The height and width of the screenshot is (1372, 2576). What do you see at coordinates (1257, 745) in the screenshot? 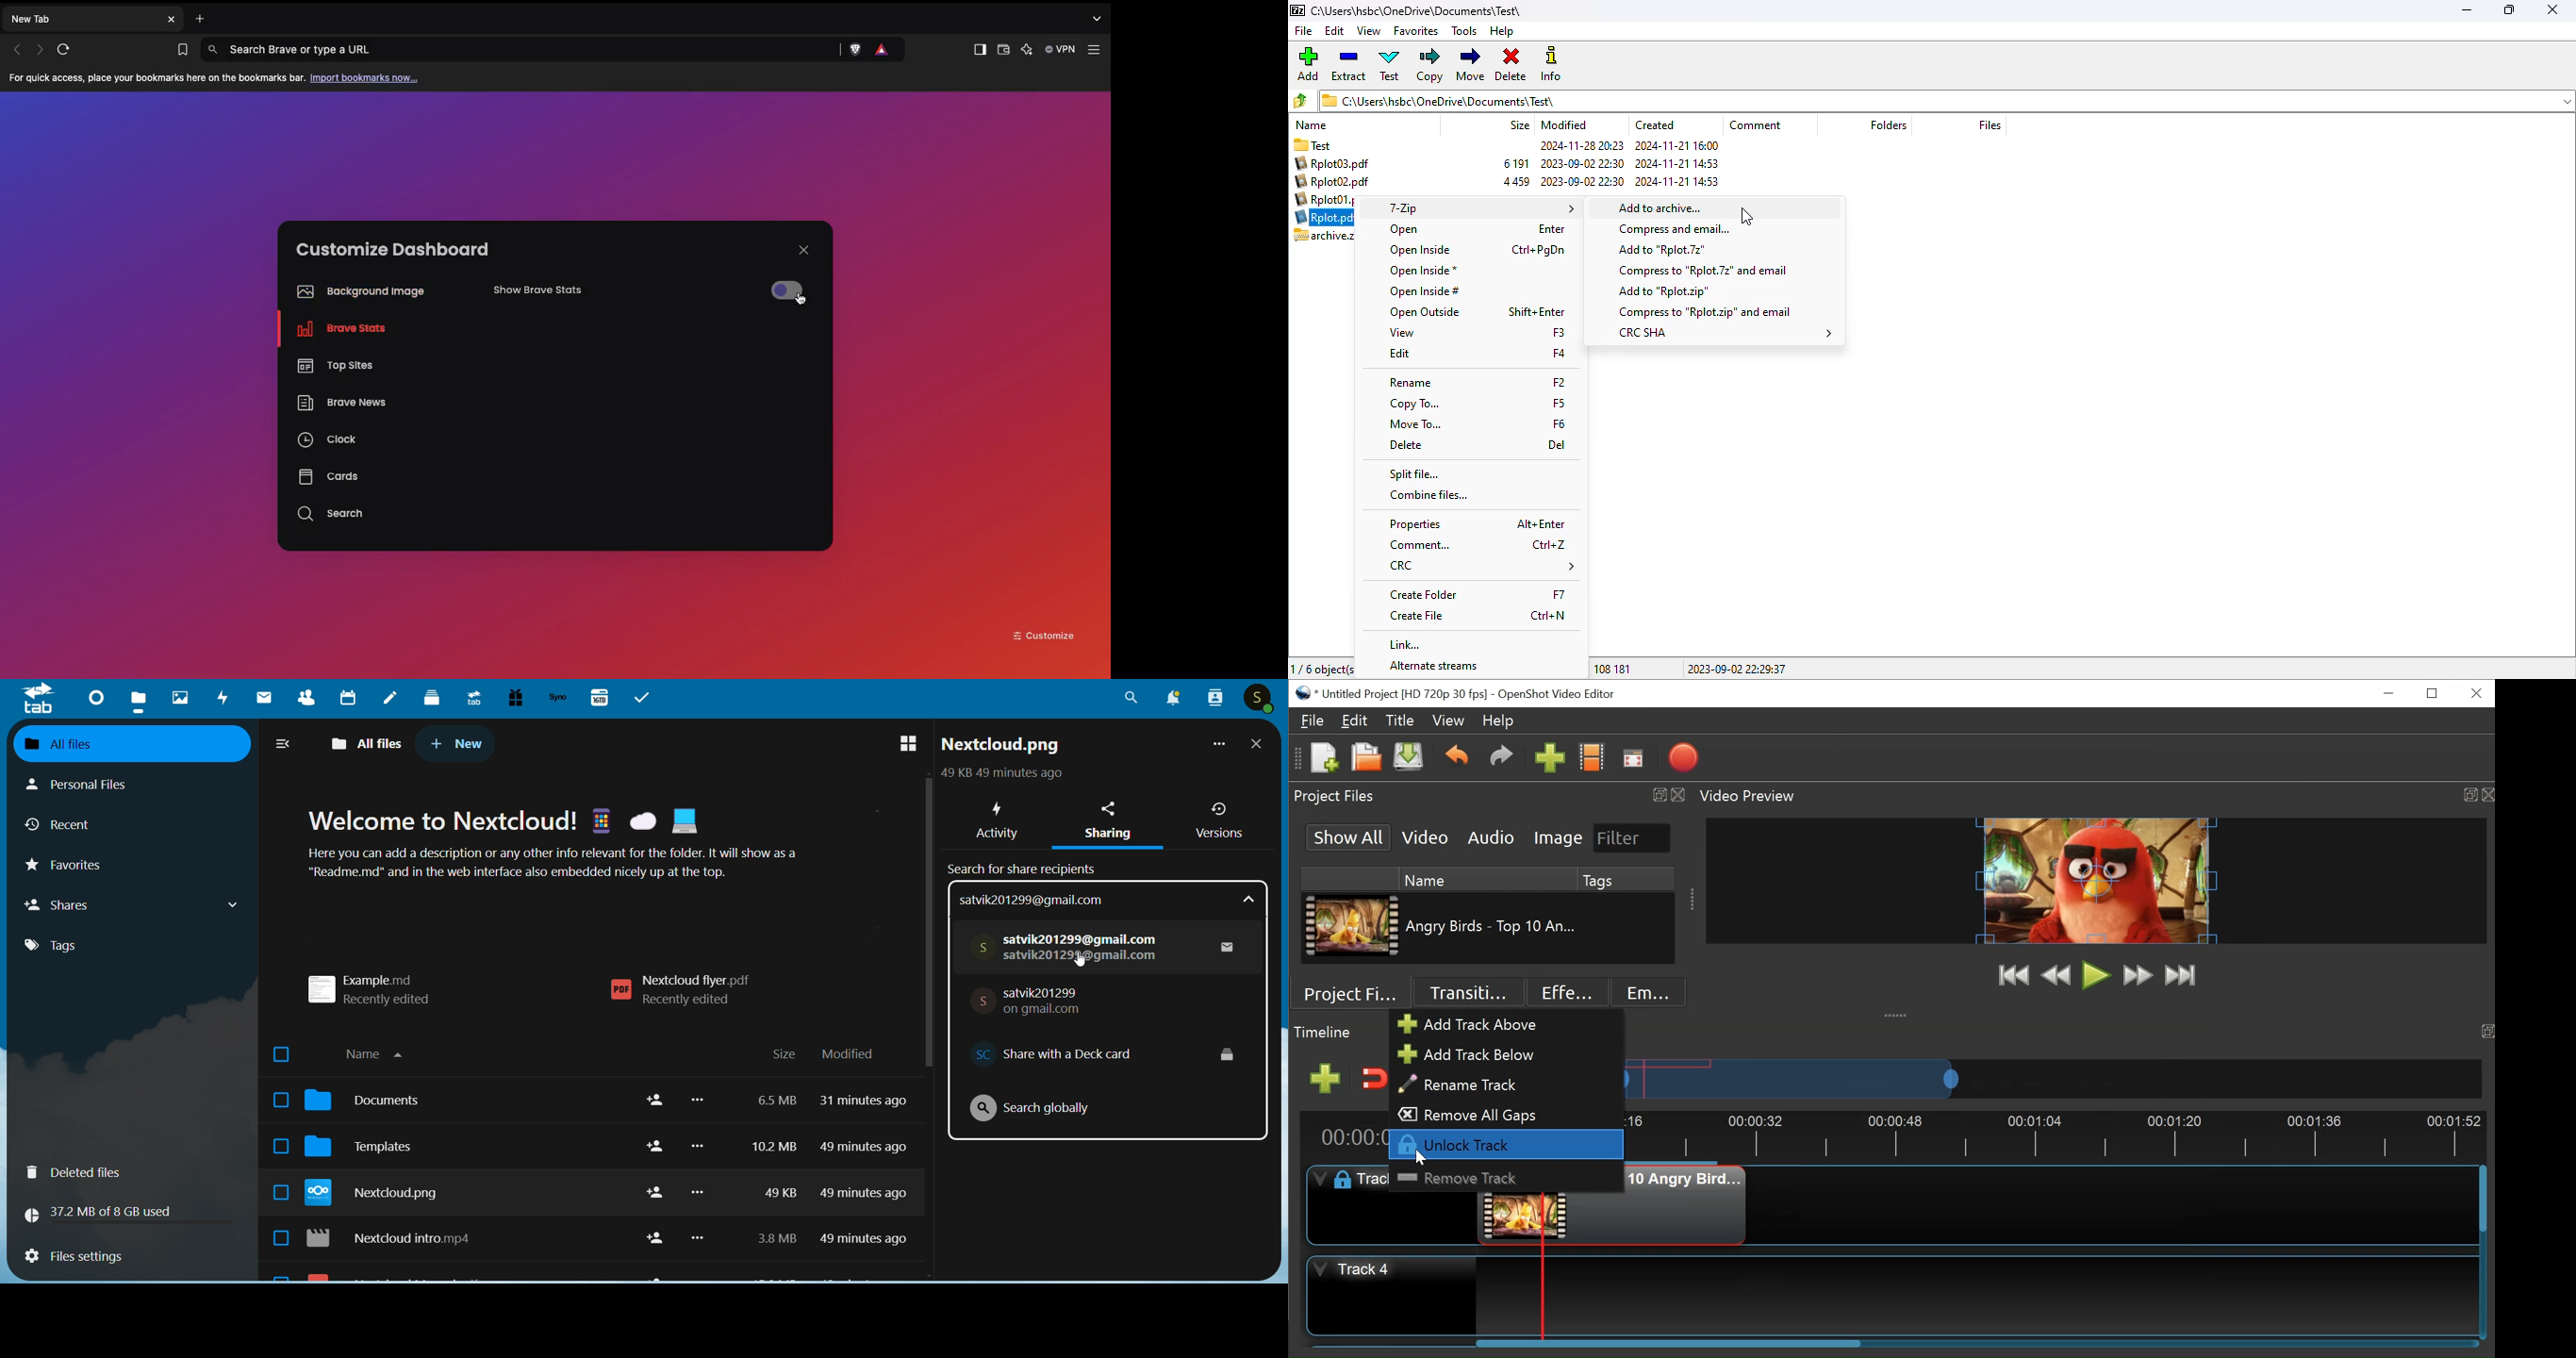
I see `close pane` at bounding box center [1257, 745].